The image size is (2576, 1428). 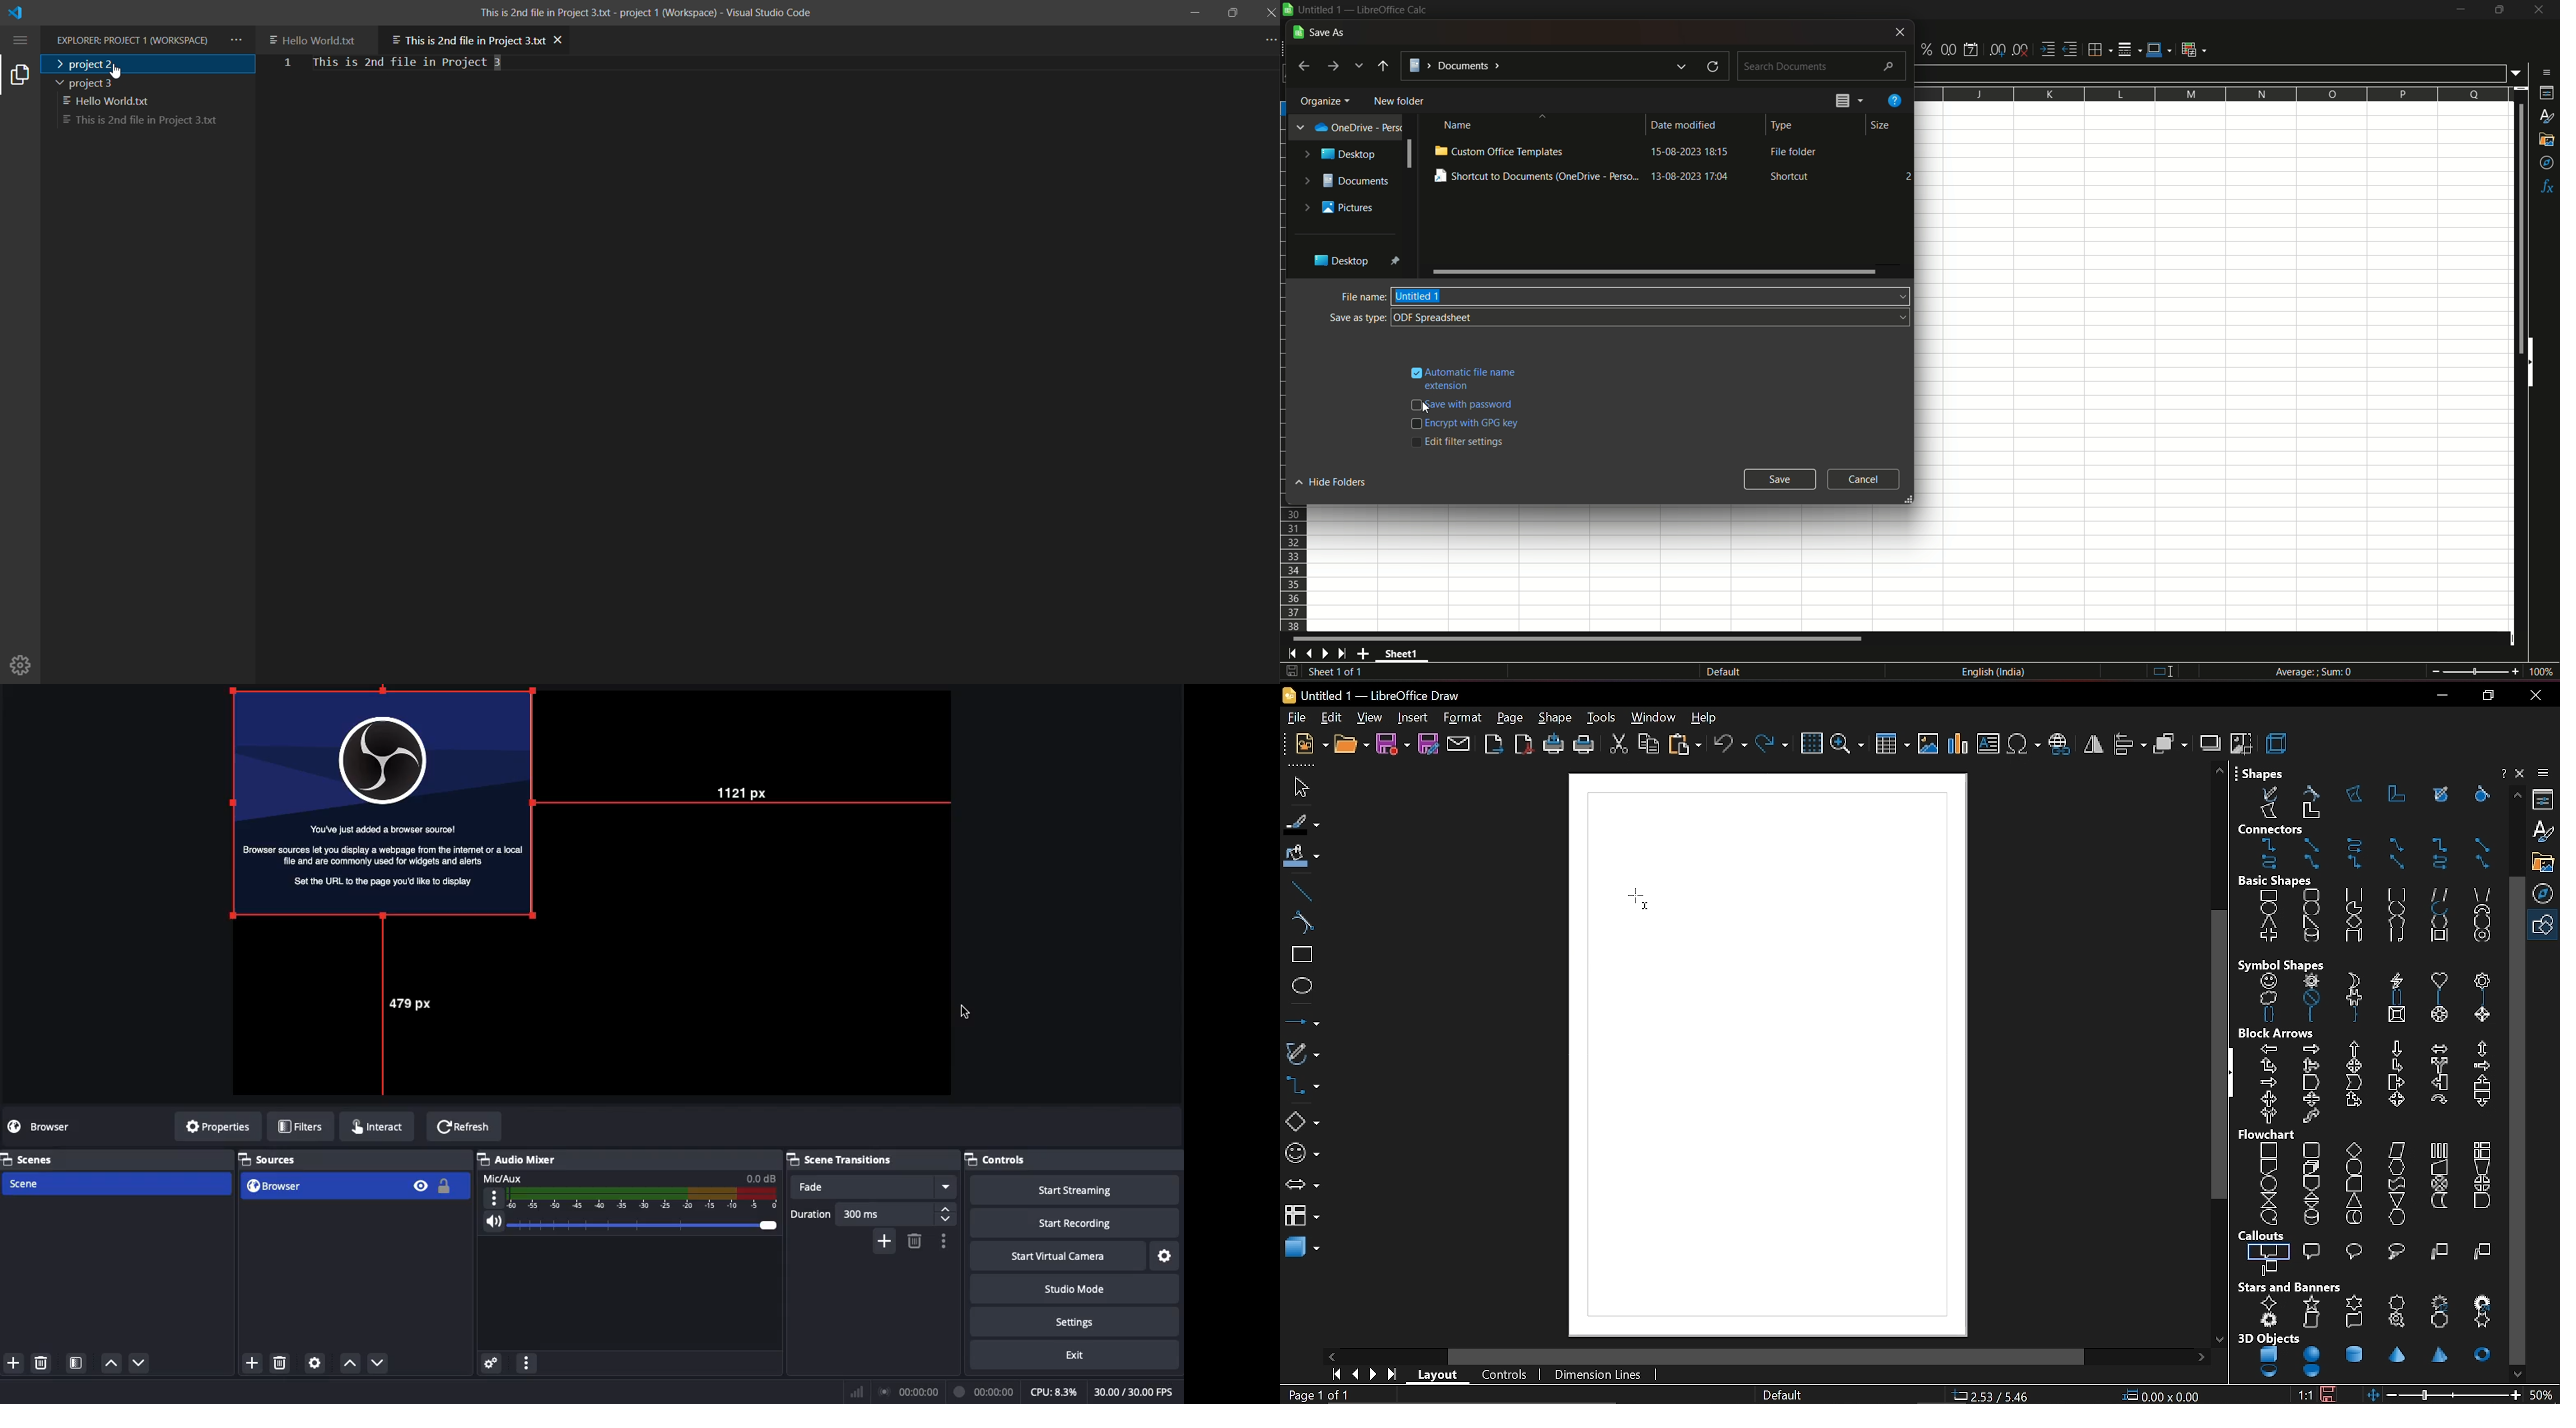 What do you see at coordinates (2480, 863) in the screenshot?
I see `line connector with arrows` at bounding box center [2480, 863].